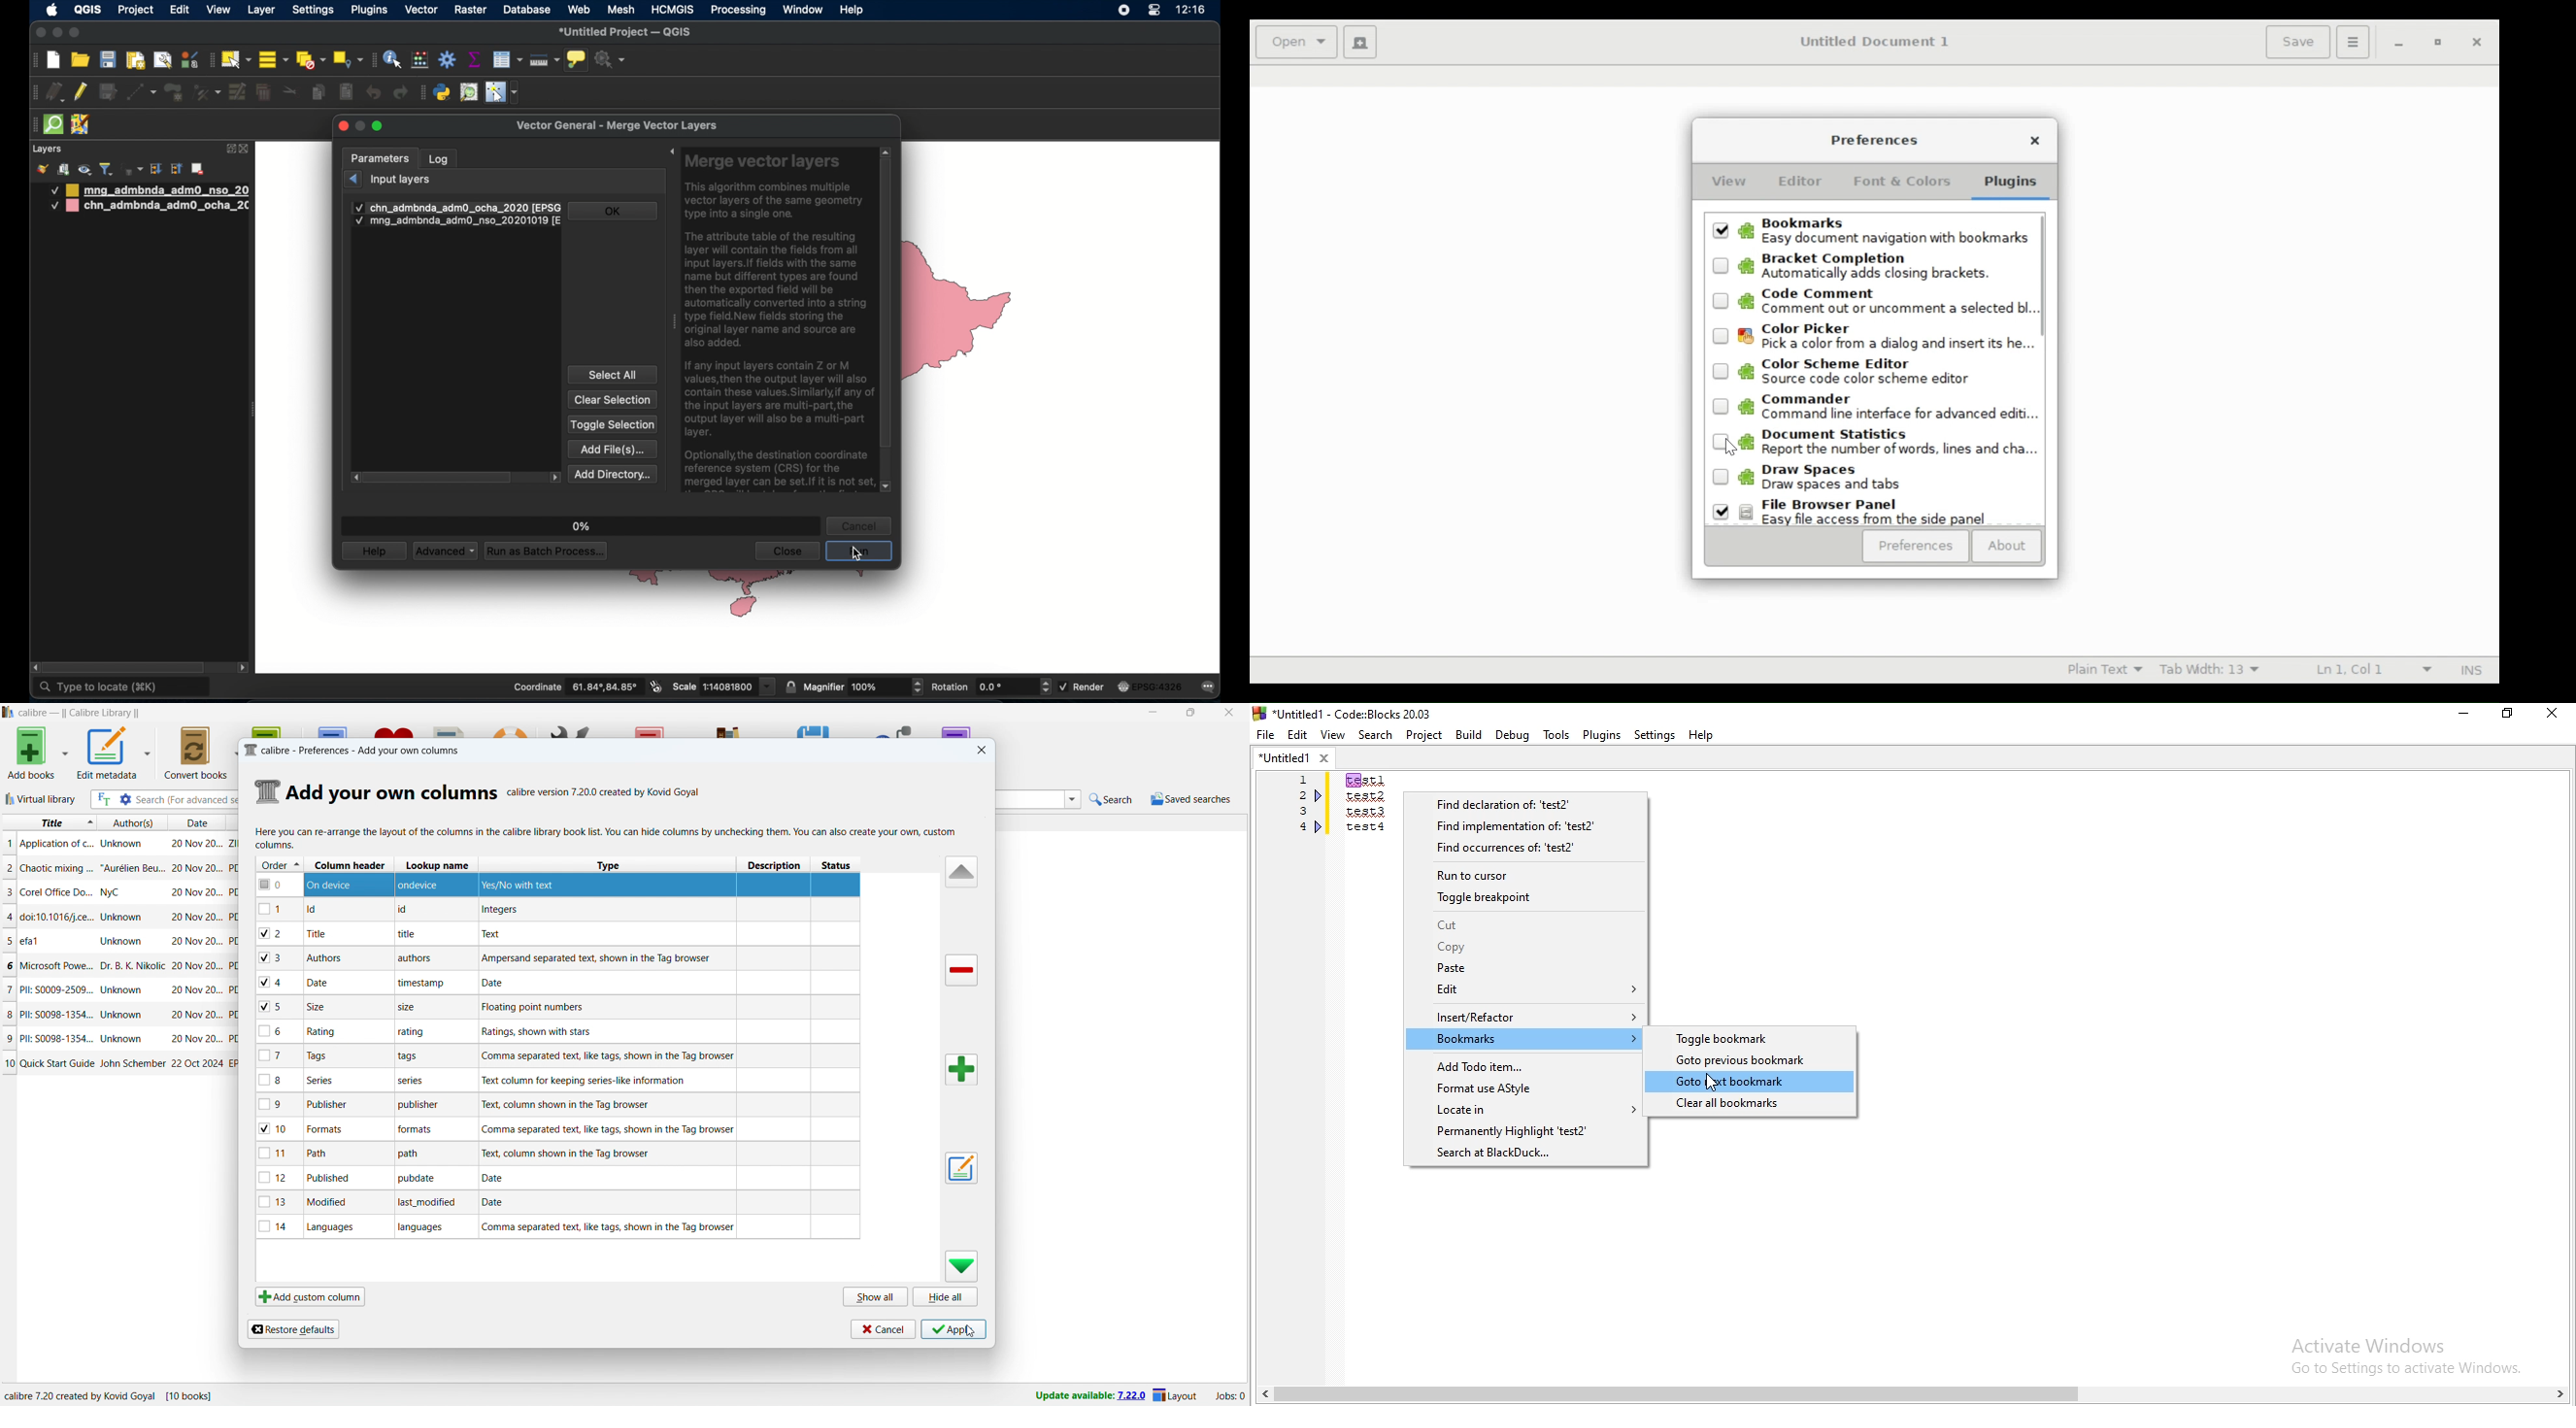 Image resolution: width=2576 pixels, height=1428 pixels. What do you see at coordinates (219, 11) in the screenshot?
I see `view` at bounding box center [219, 11].